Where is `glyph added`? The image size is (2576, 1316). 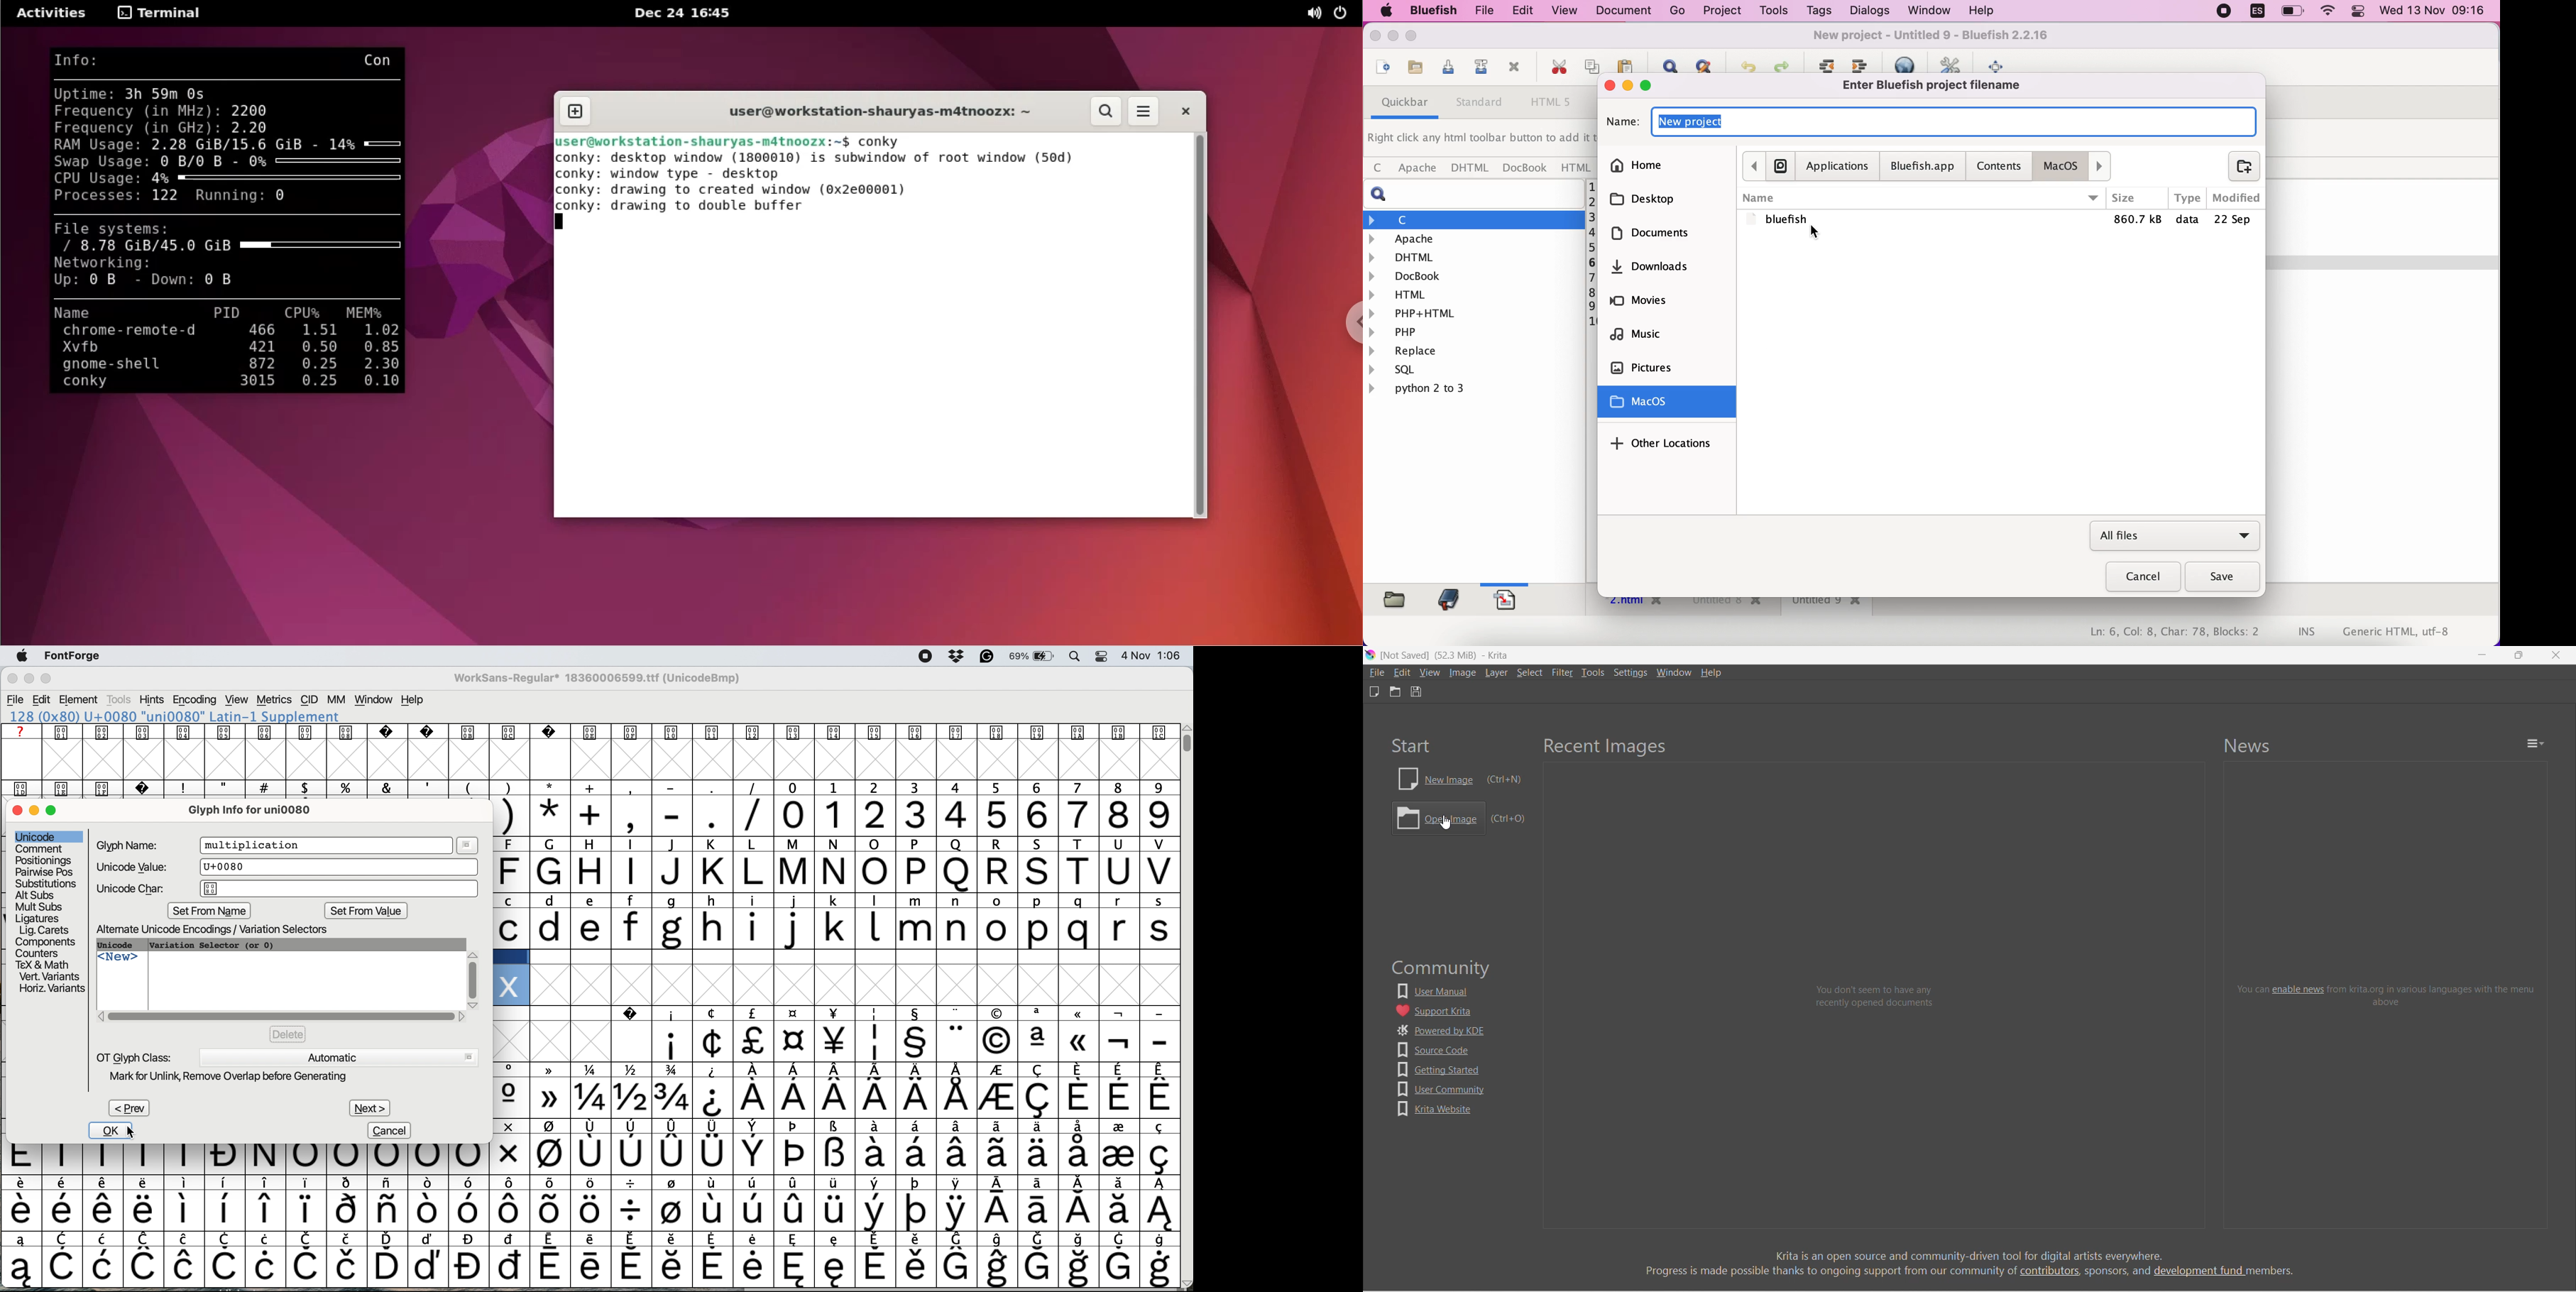 glyph added is located at coordinates (509, 985).